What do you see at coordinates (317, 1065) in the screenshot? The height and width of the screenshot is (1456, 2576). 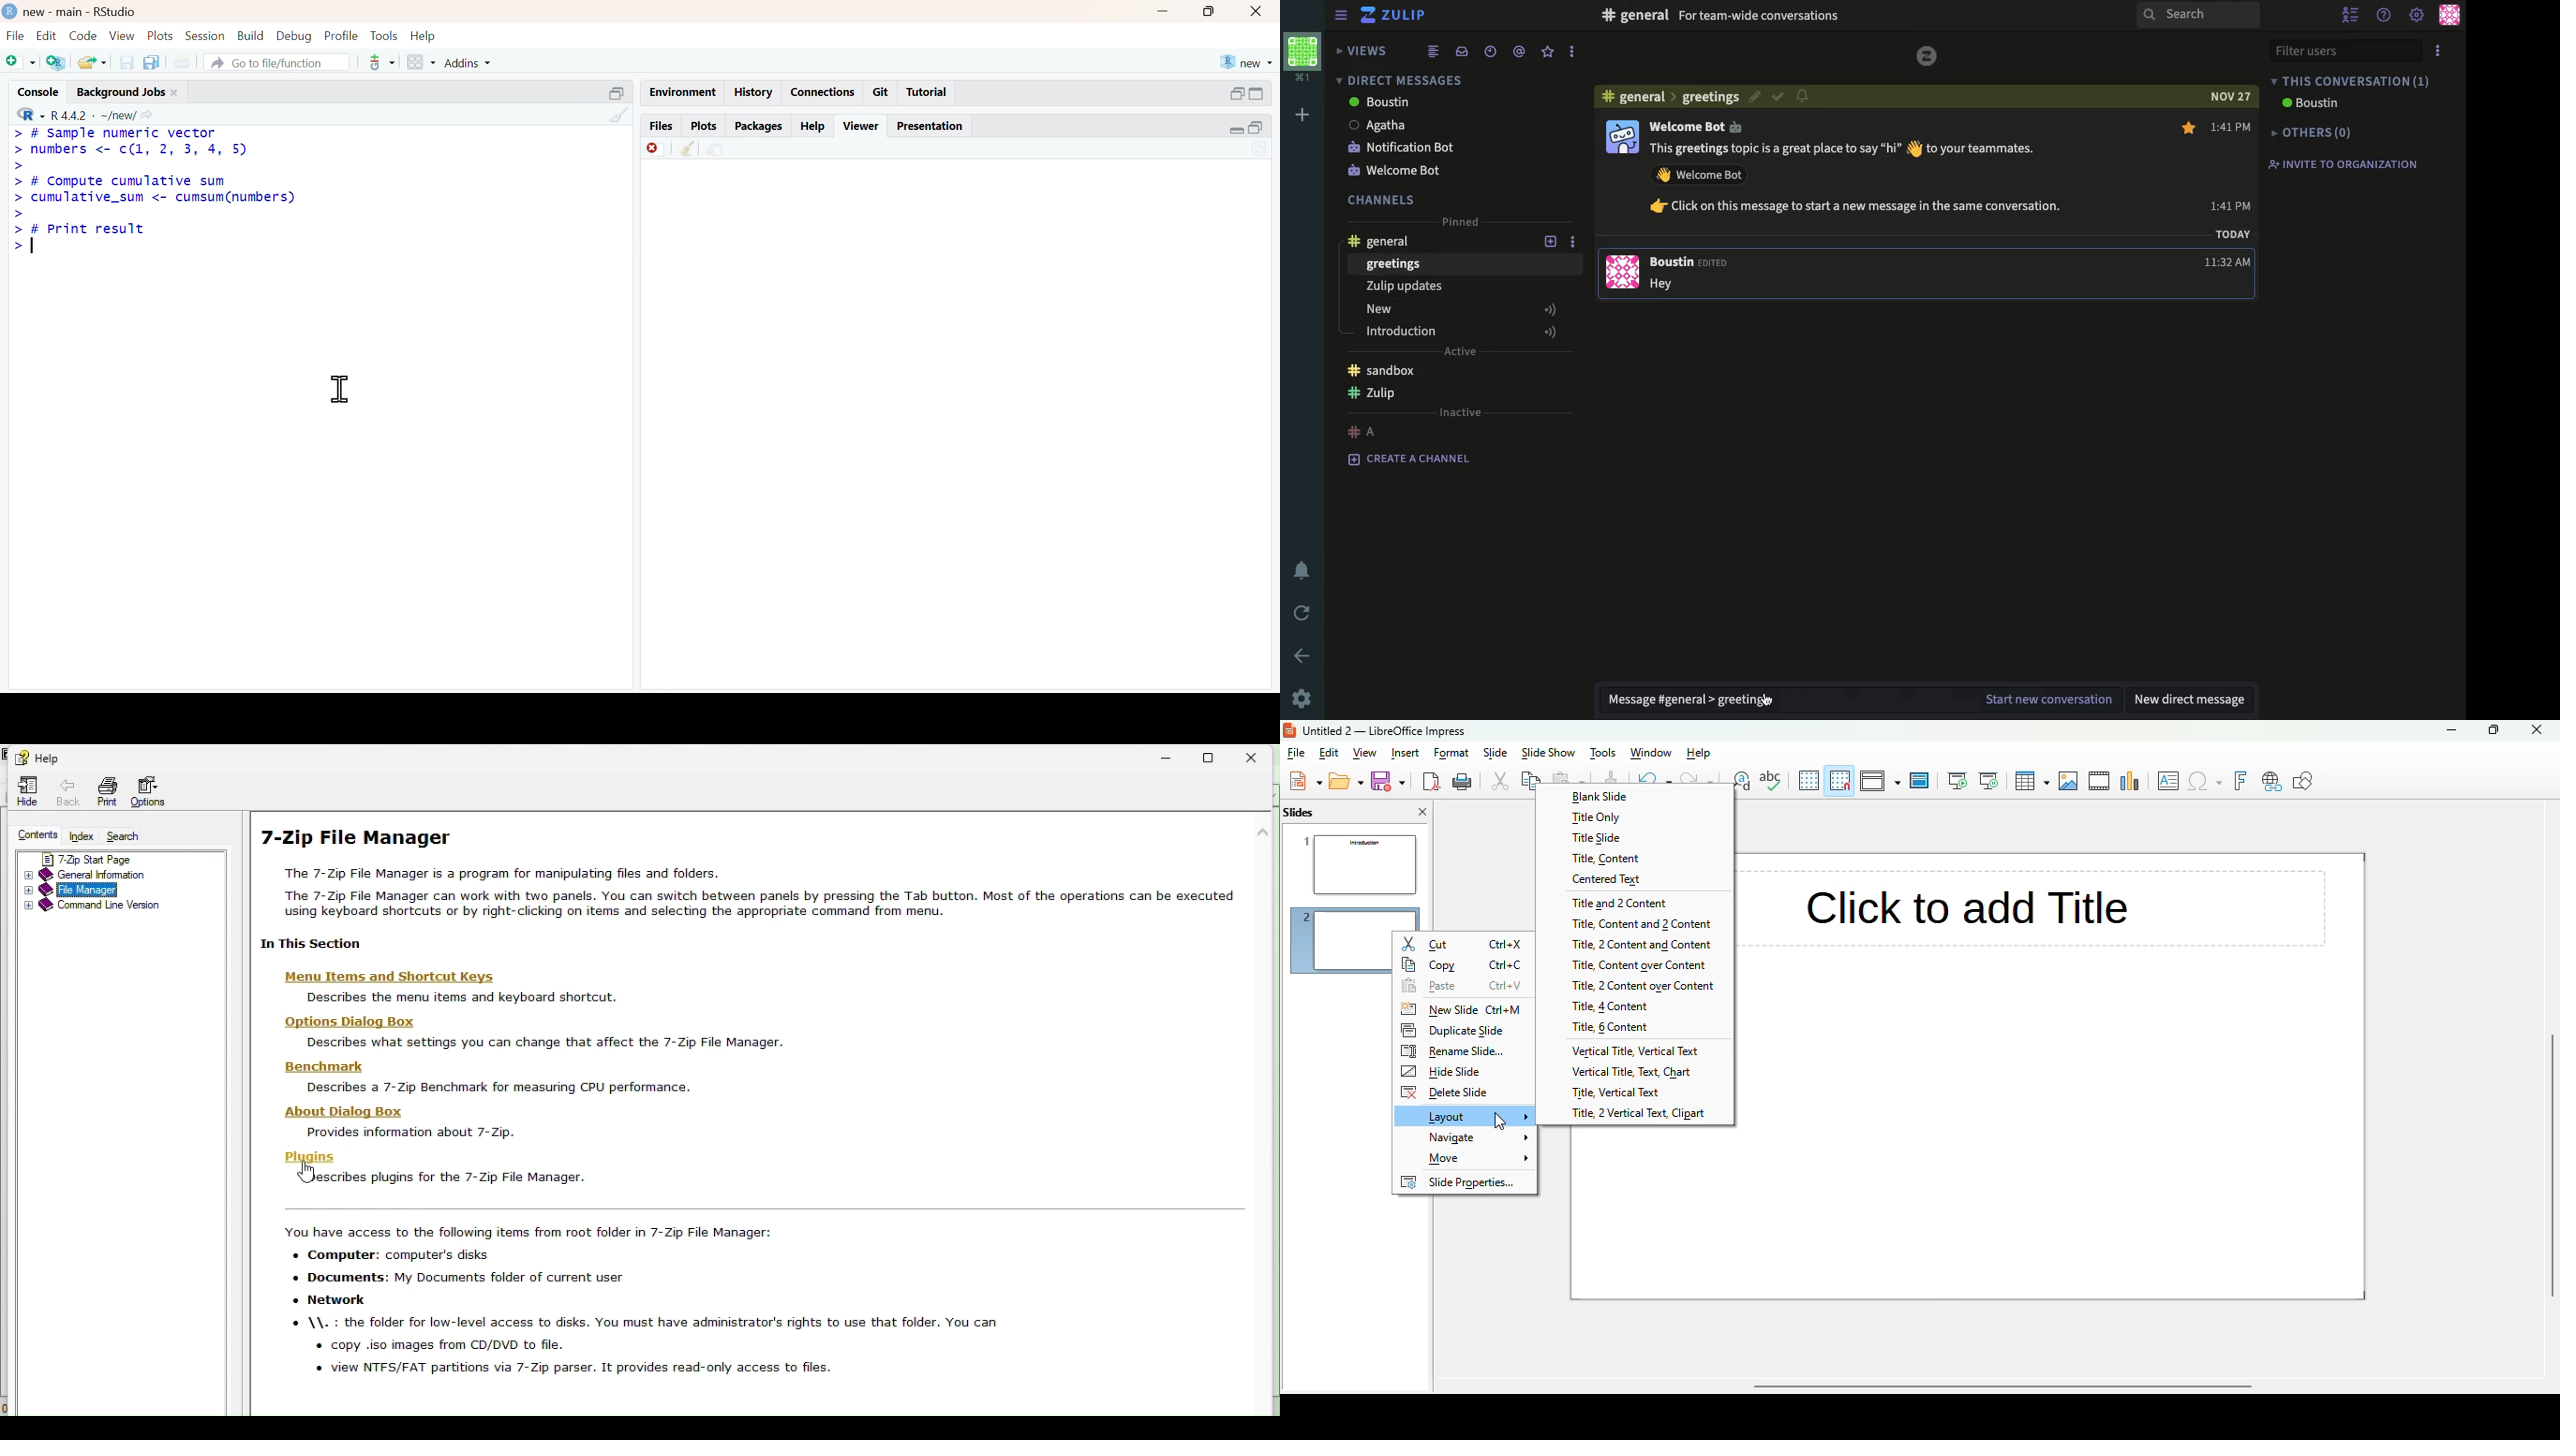 I see `Benchmark` at bounding box center [317, 1065].